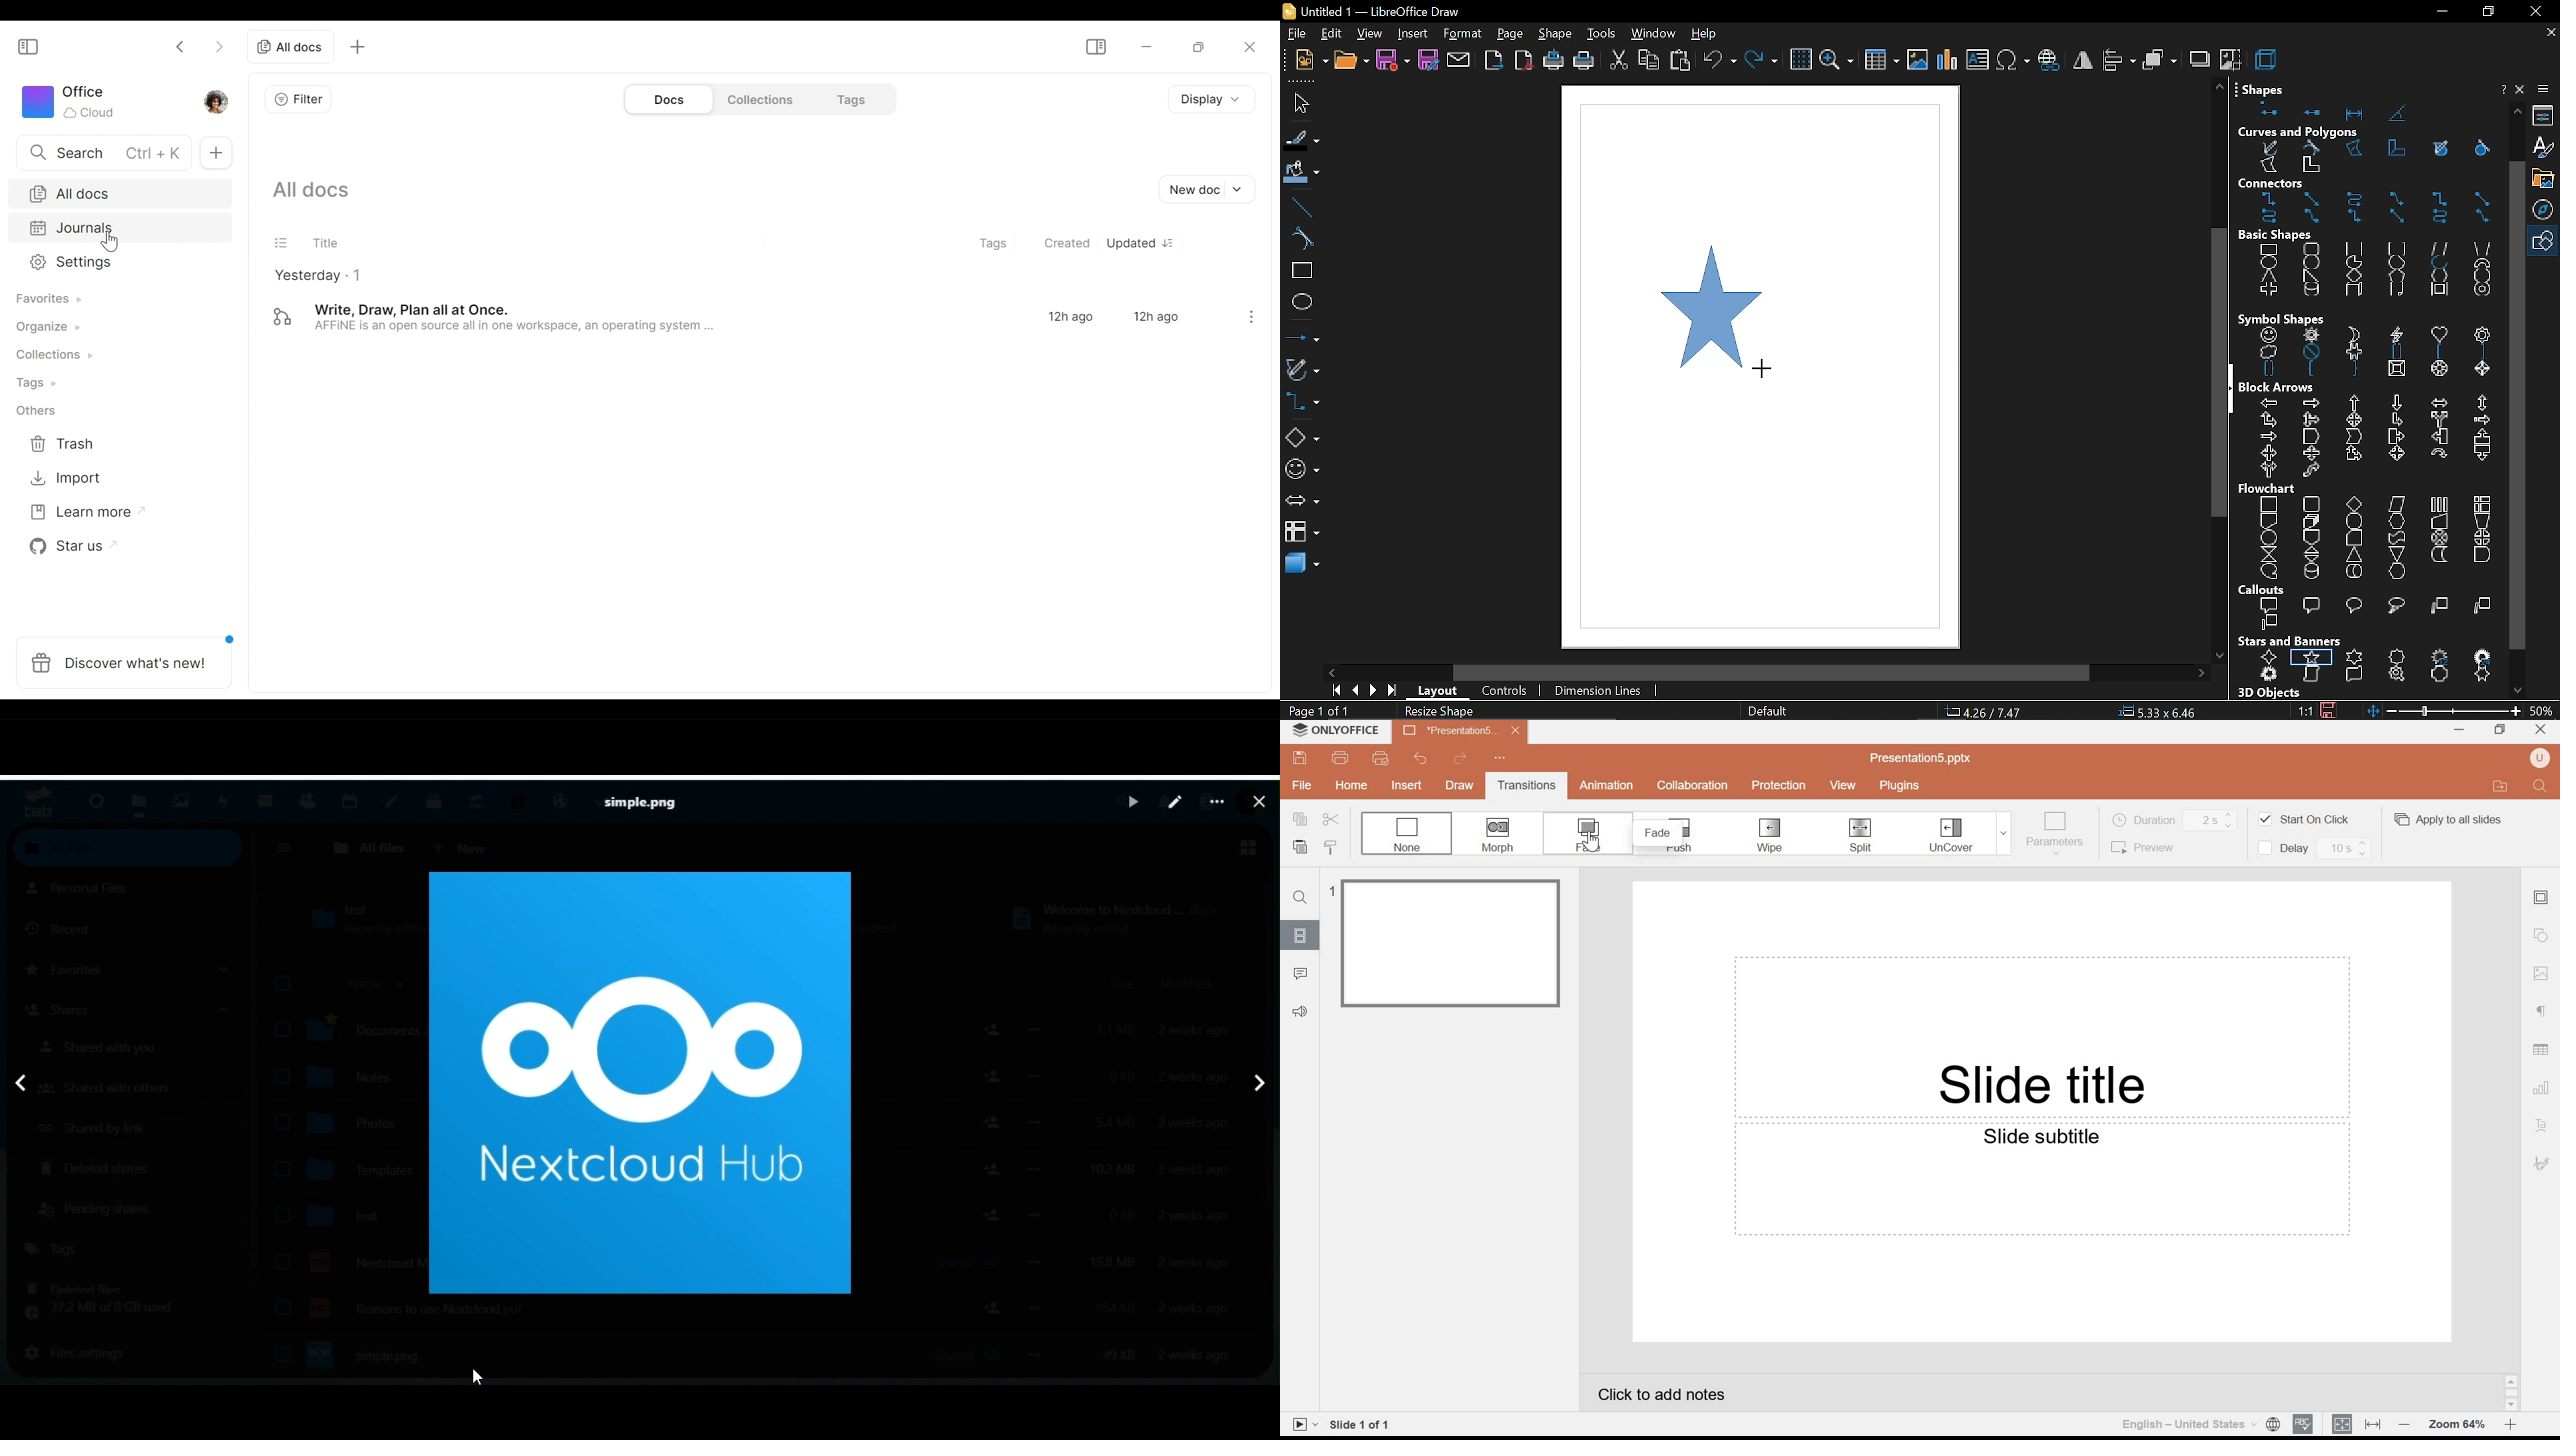 Image resolution: width=2576 pixels, height=1456 pixels. Describe the element at coordinates (1301, 530) in the screenshot. I see `flowchart` at that location.